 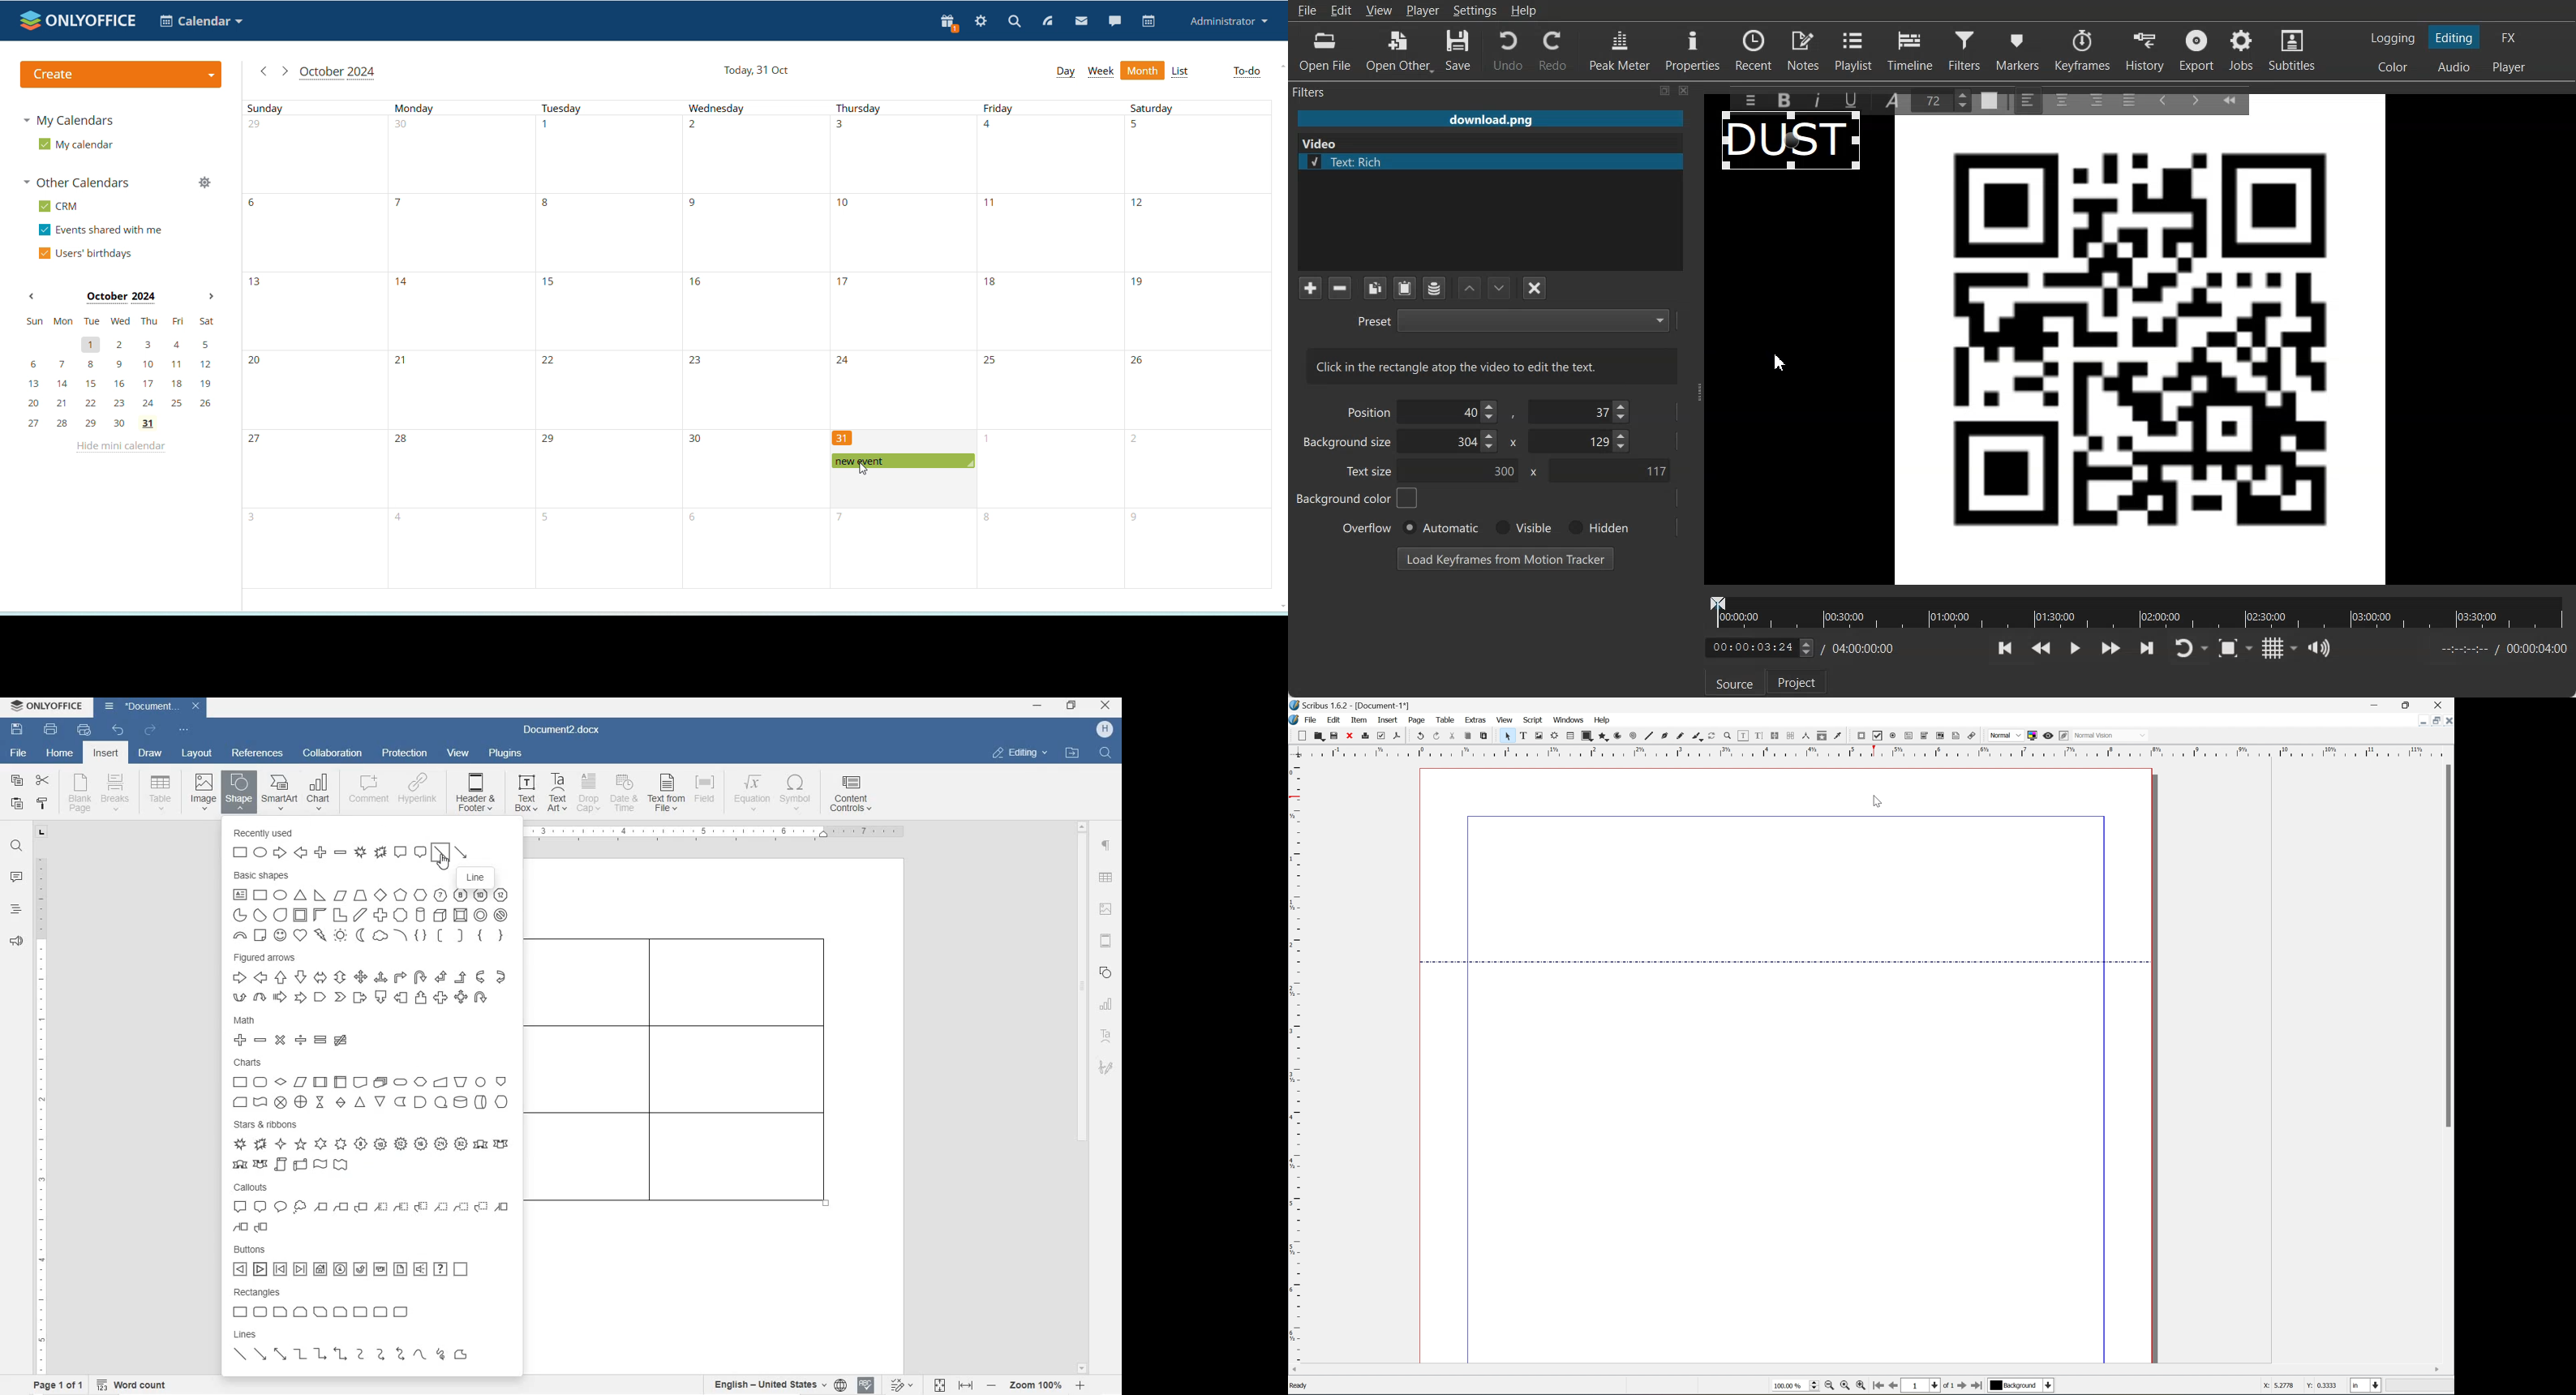 What do you see at coordinates (1732, 685) in the screenshot?
I see `Source` at bounding box center [1732, 685].